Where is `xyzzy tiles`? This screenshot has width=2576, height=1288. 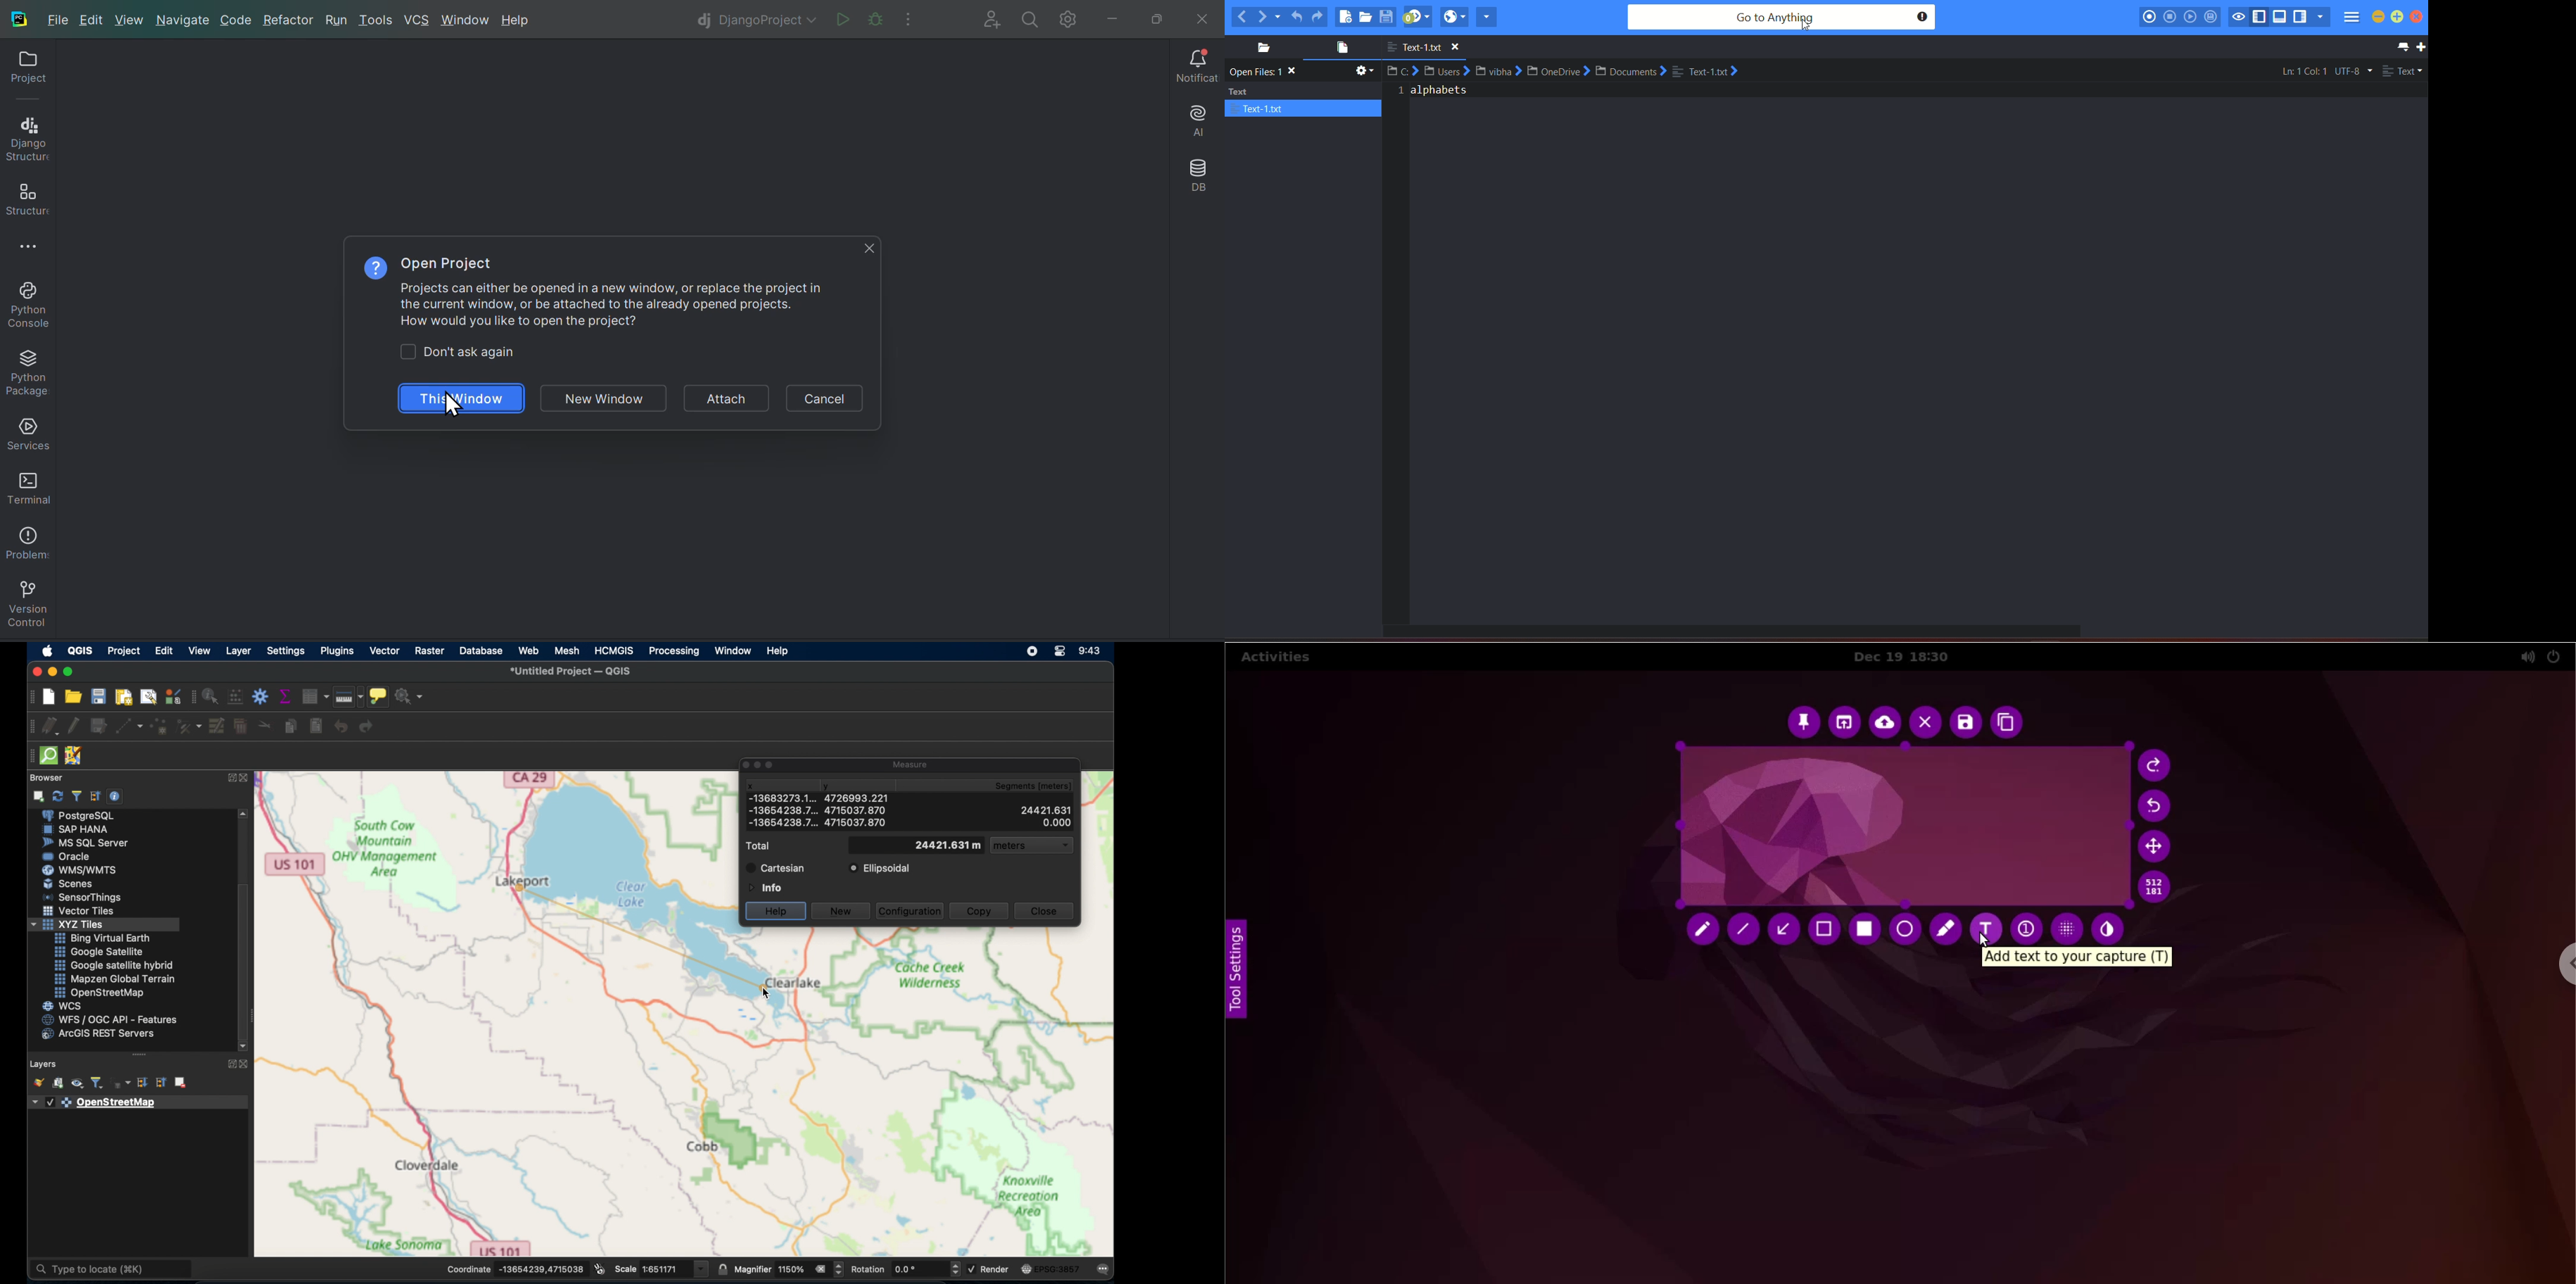
xyzzy tiles is located at coordinates (104, 925).